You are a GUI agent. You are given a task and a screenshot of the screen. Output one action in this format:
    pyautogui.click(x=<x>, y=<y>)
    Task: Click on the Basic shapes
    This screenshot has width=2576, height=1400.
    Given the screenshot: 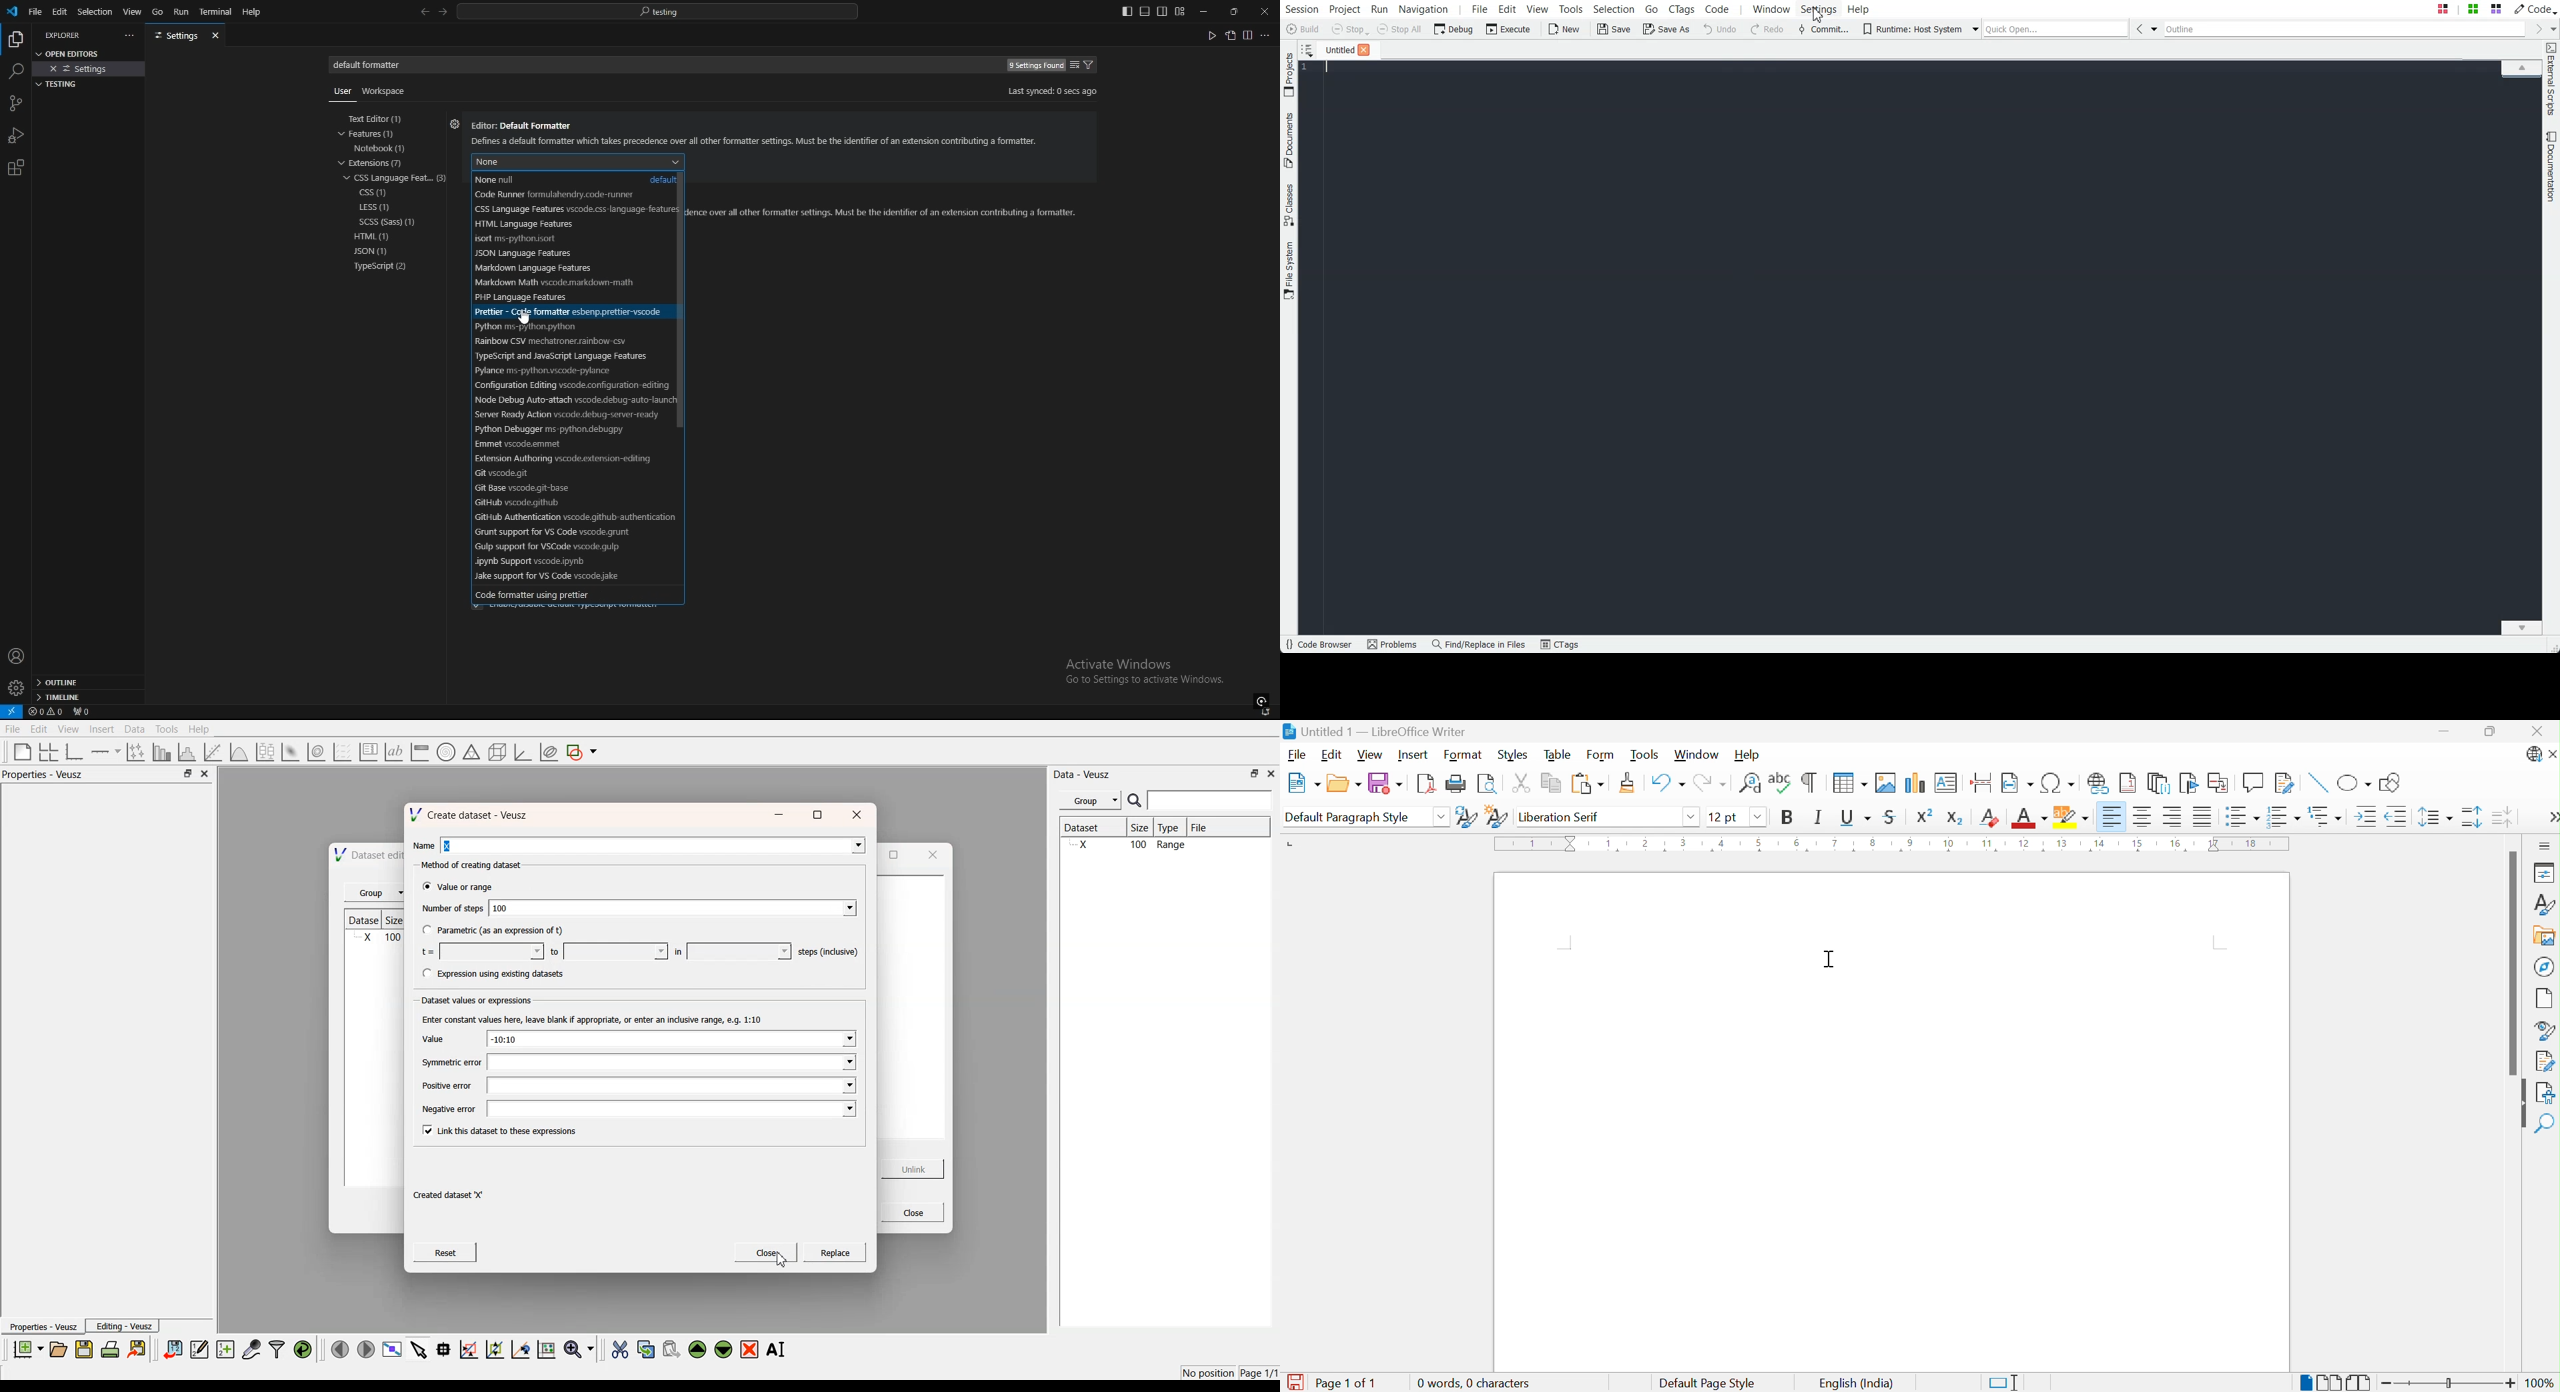 What is the action you would take?
    pyautogui.click(x=2356, y=783)
    